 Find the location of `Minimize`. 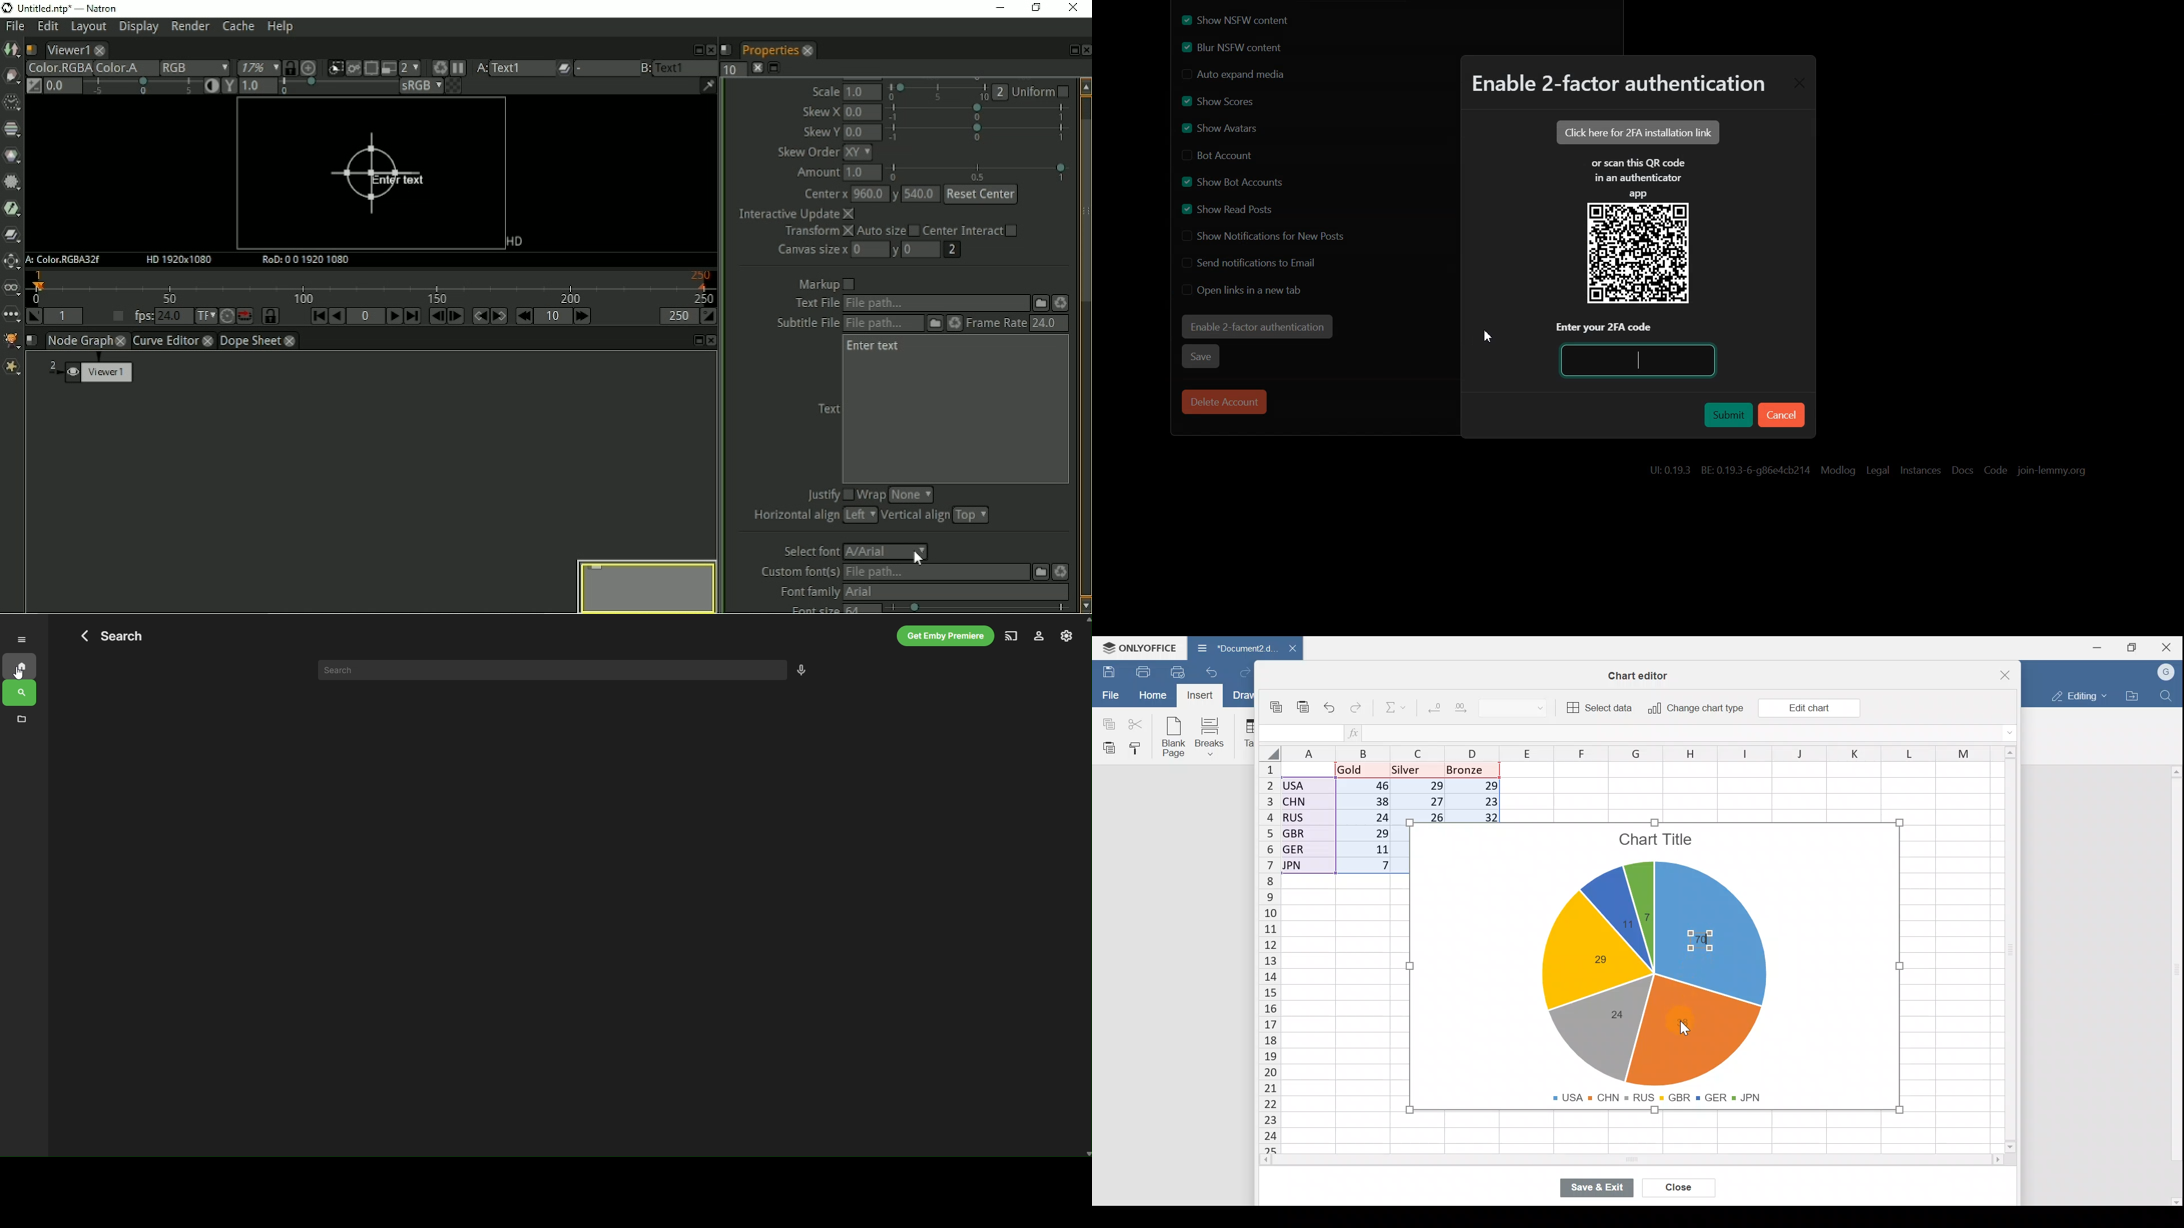

Minimize is located at coordinates (2102, 646).